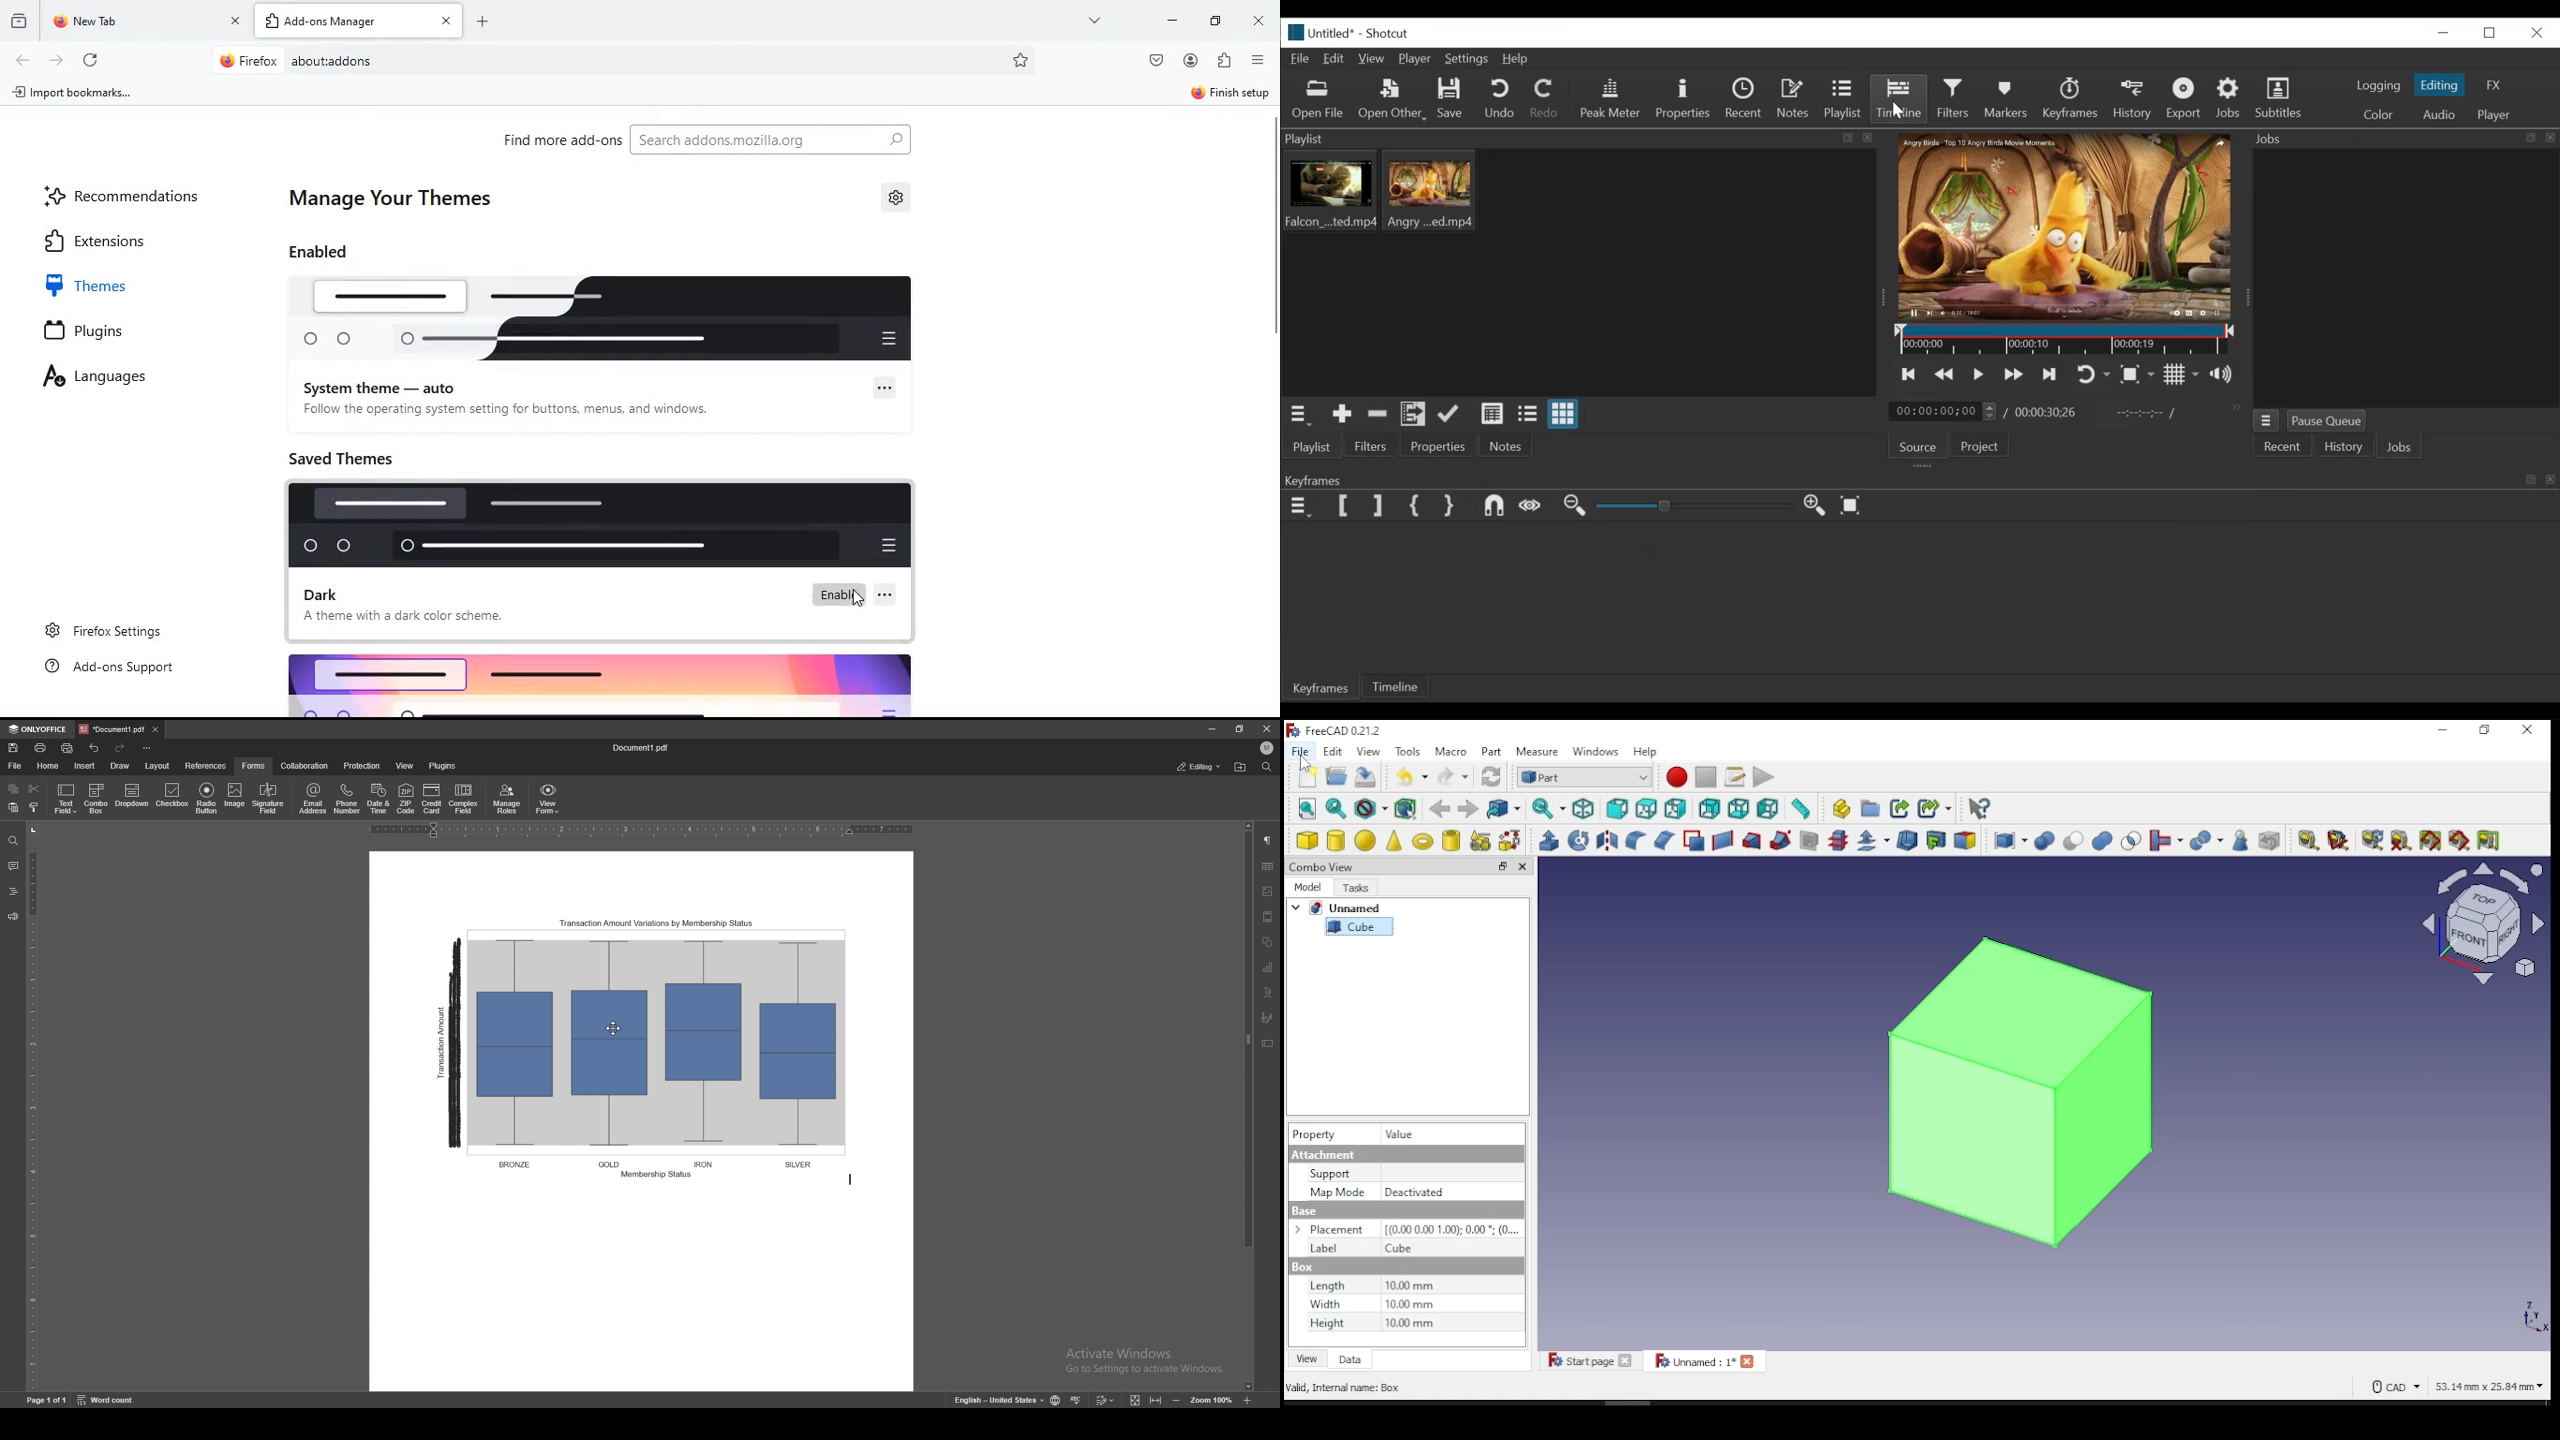 Image resolution: width=2576 pixels, height=1456 pixels. Describe the element at coordinates (2186, 100) in the screenshot. I see `Export` at that location.